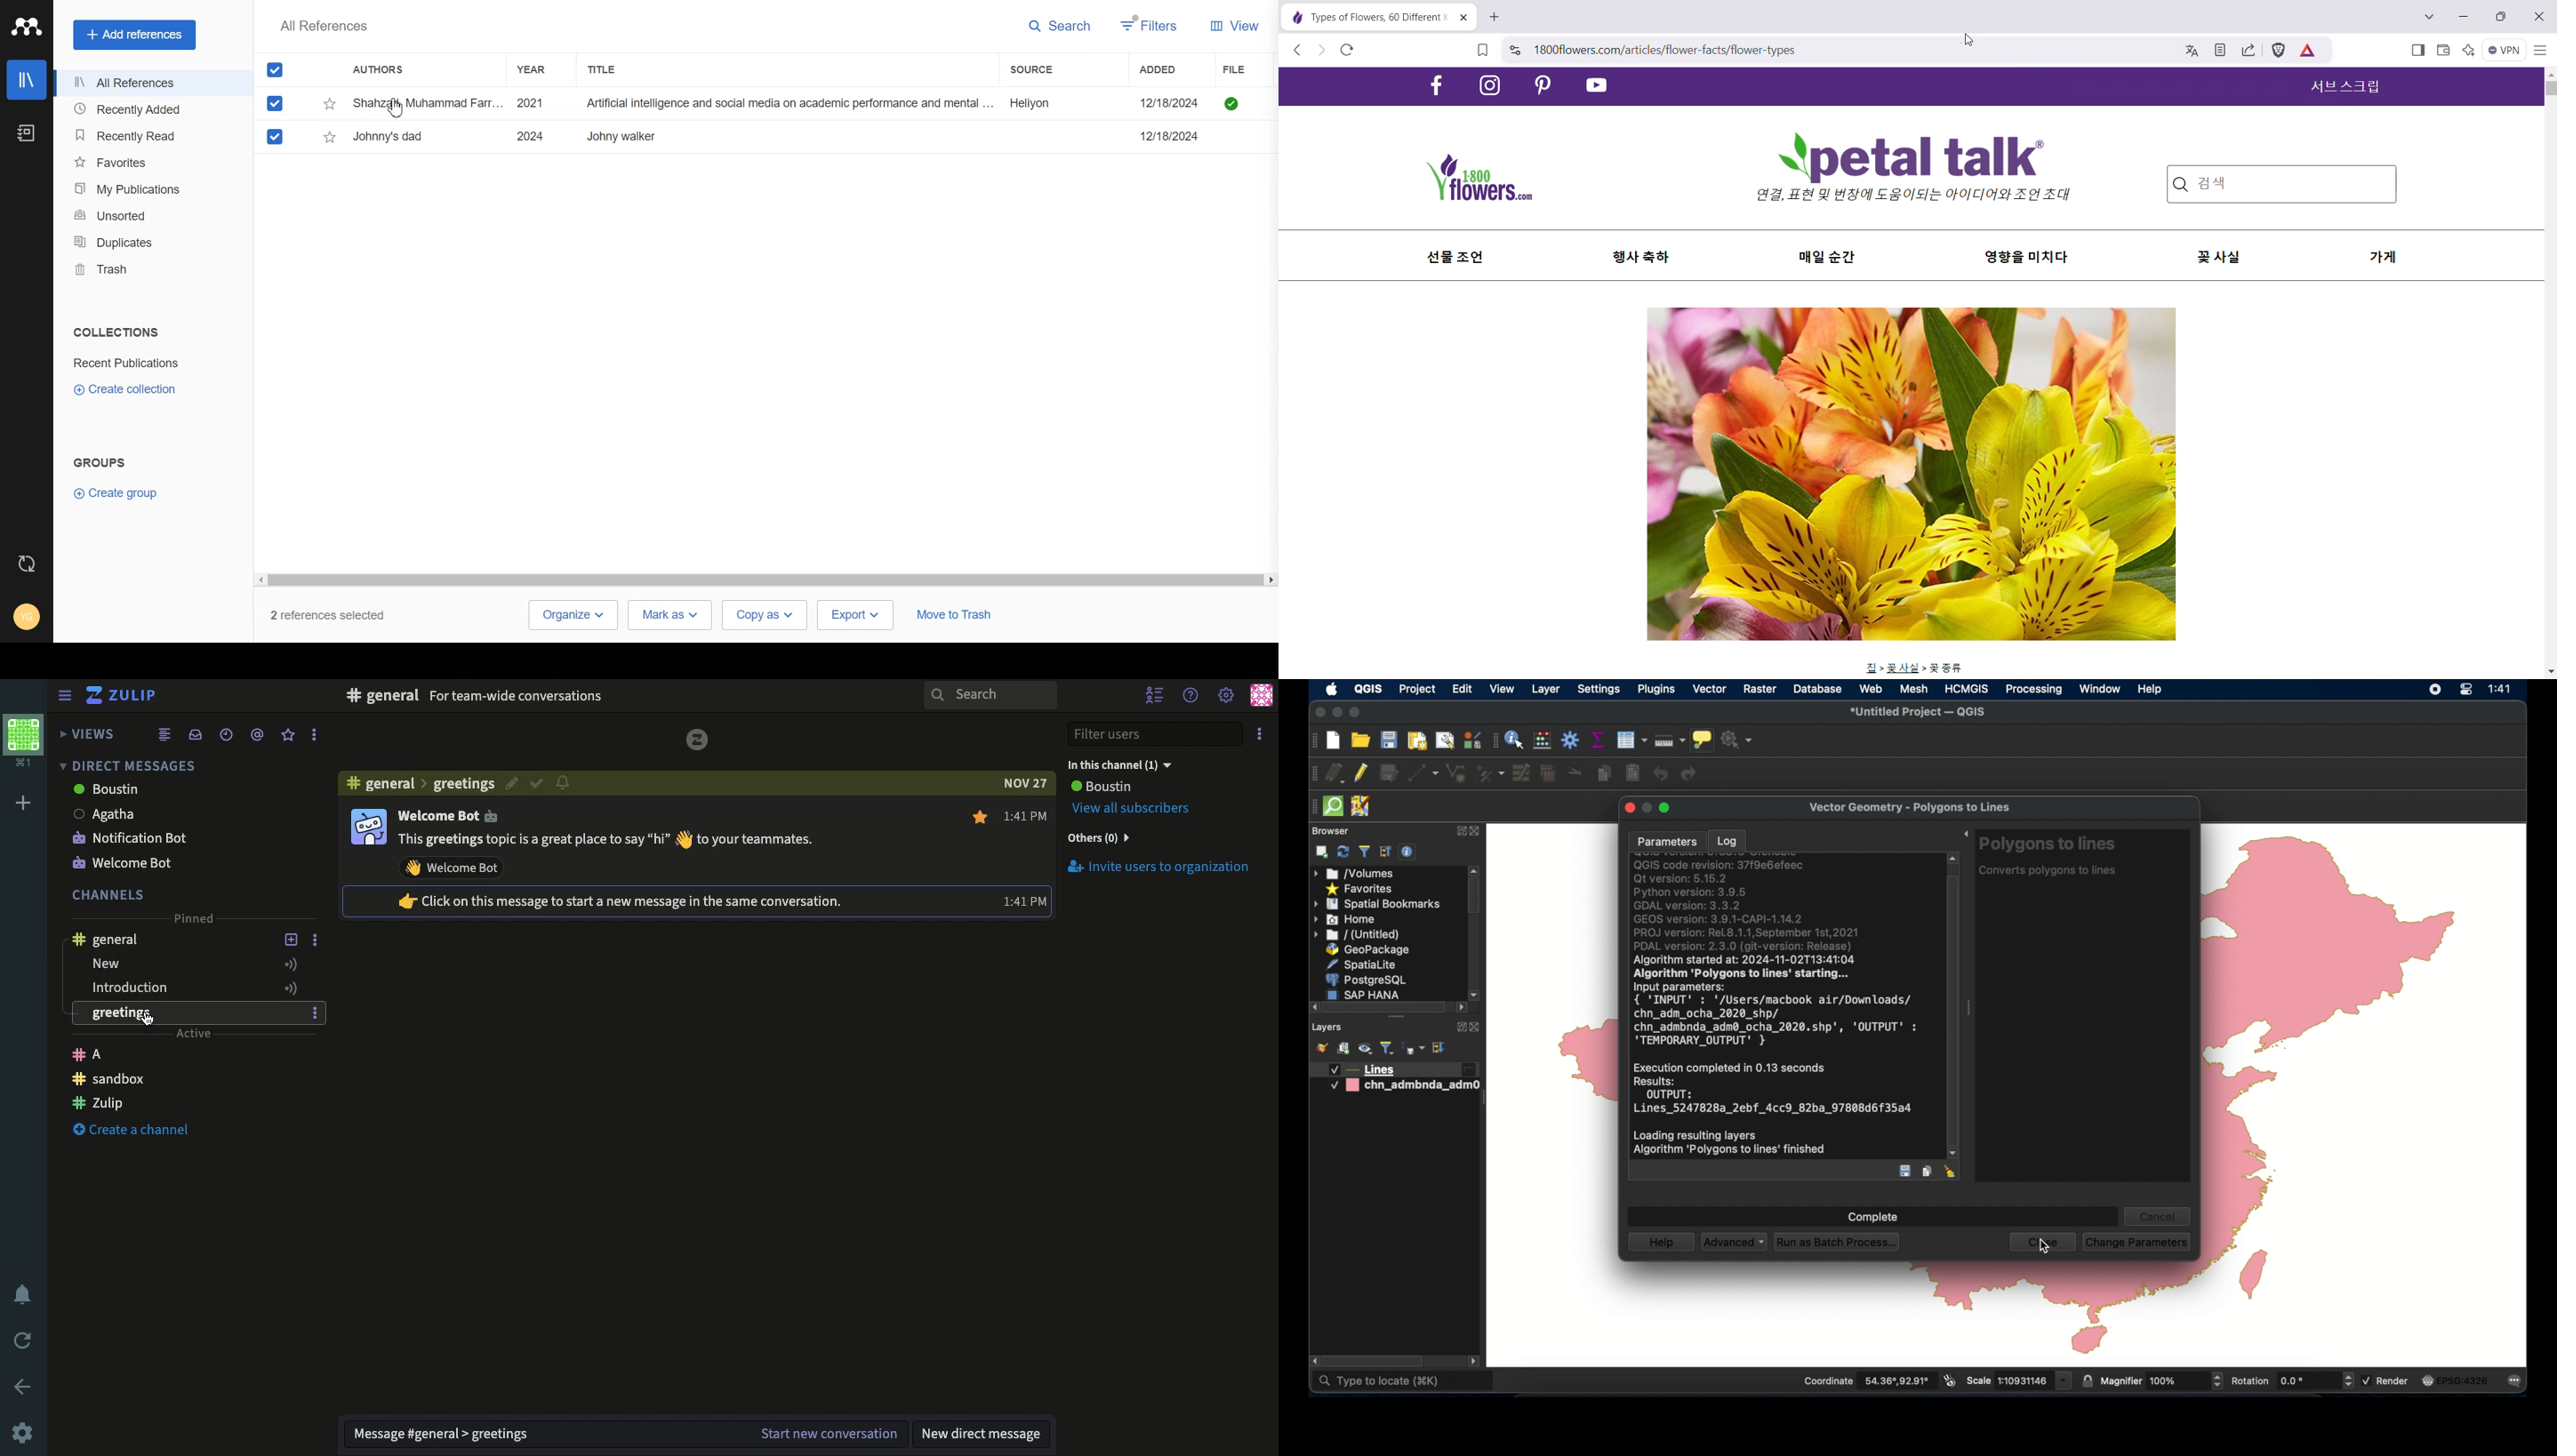 This screenshot has height=1456, width=2576. I want to click on scrollbar, so click(765, 581).